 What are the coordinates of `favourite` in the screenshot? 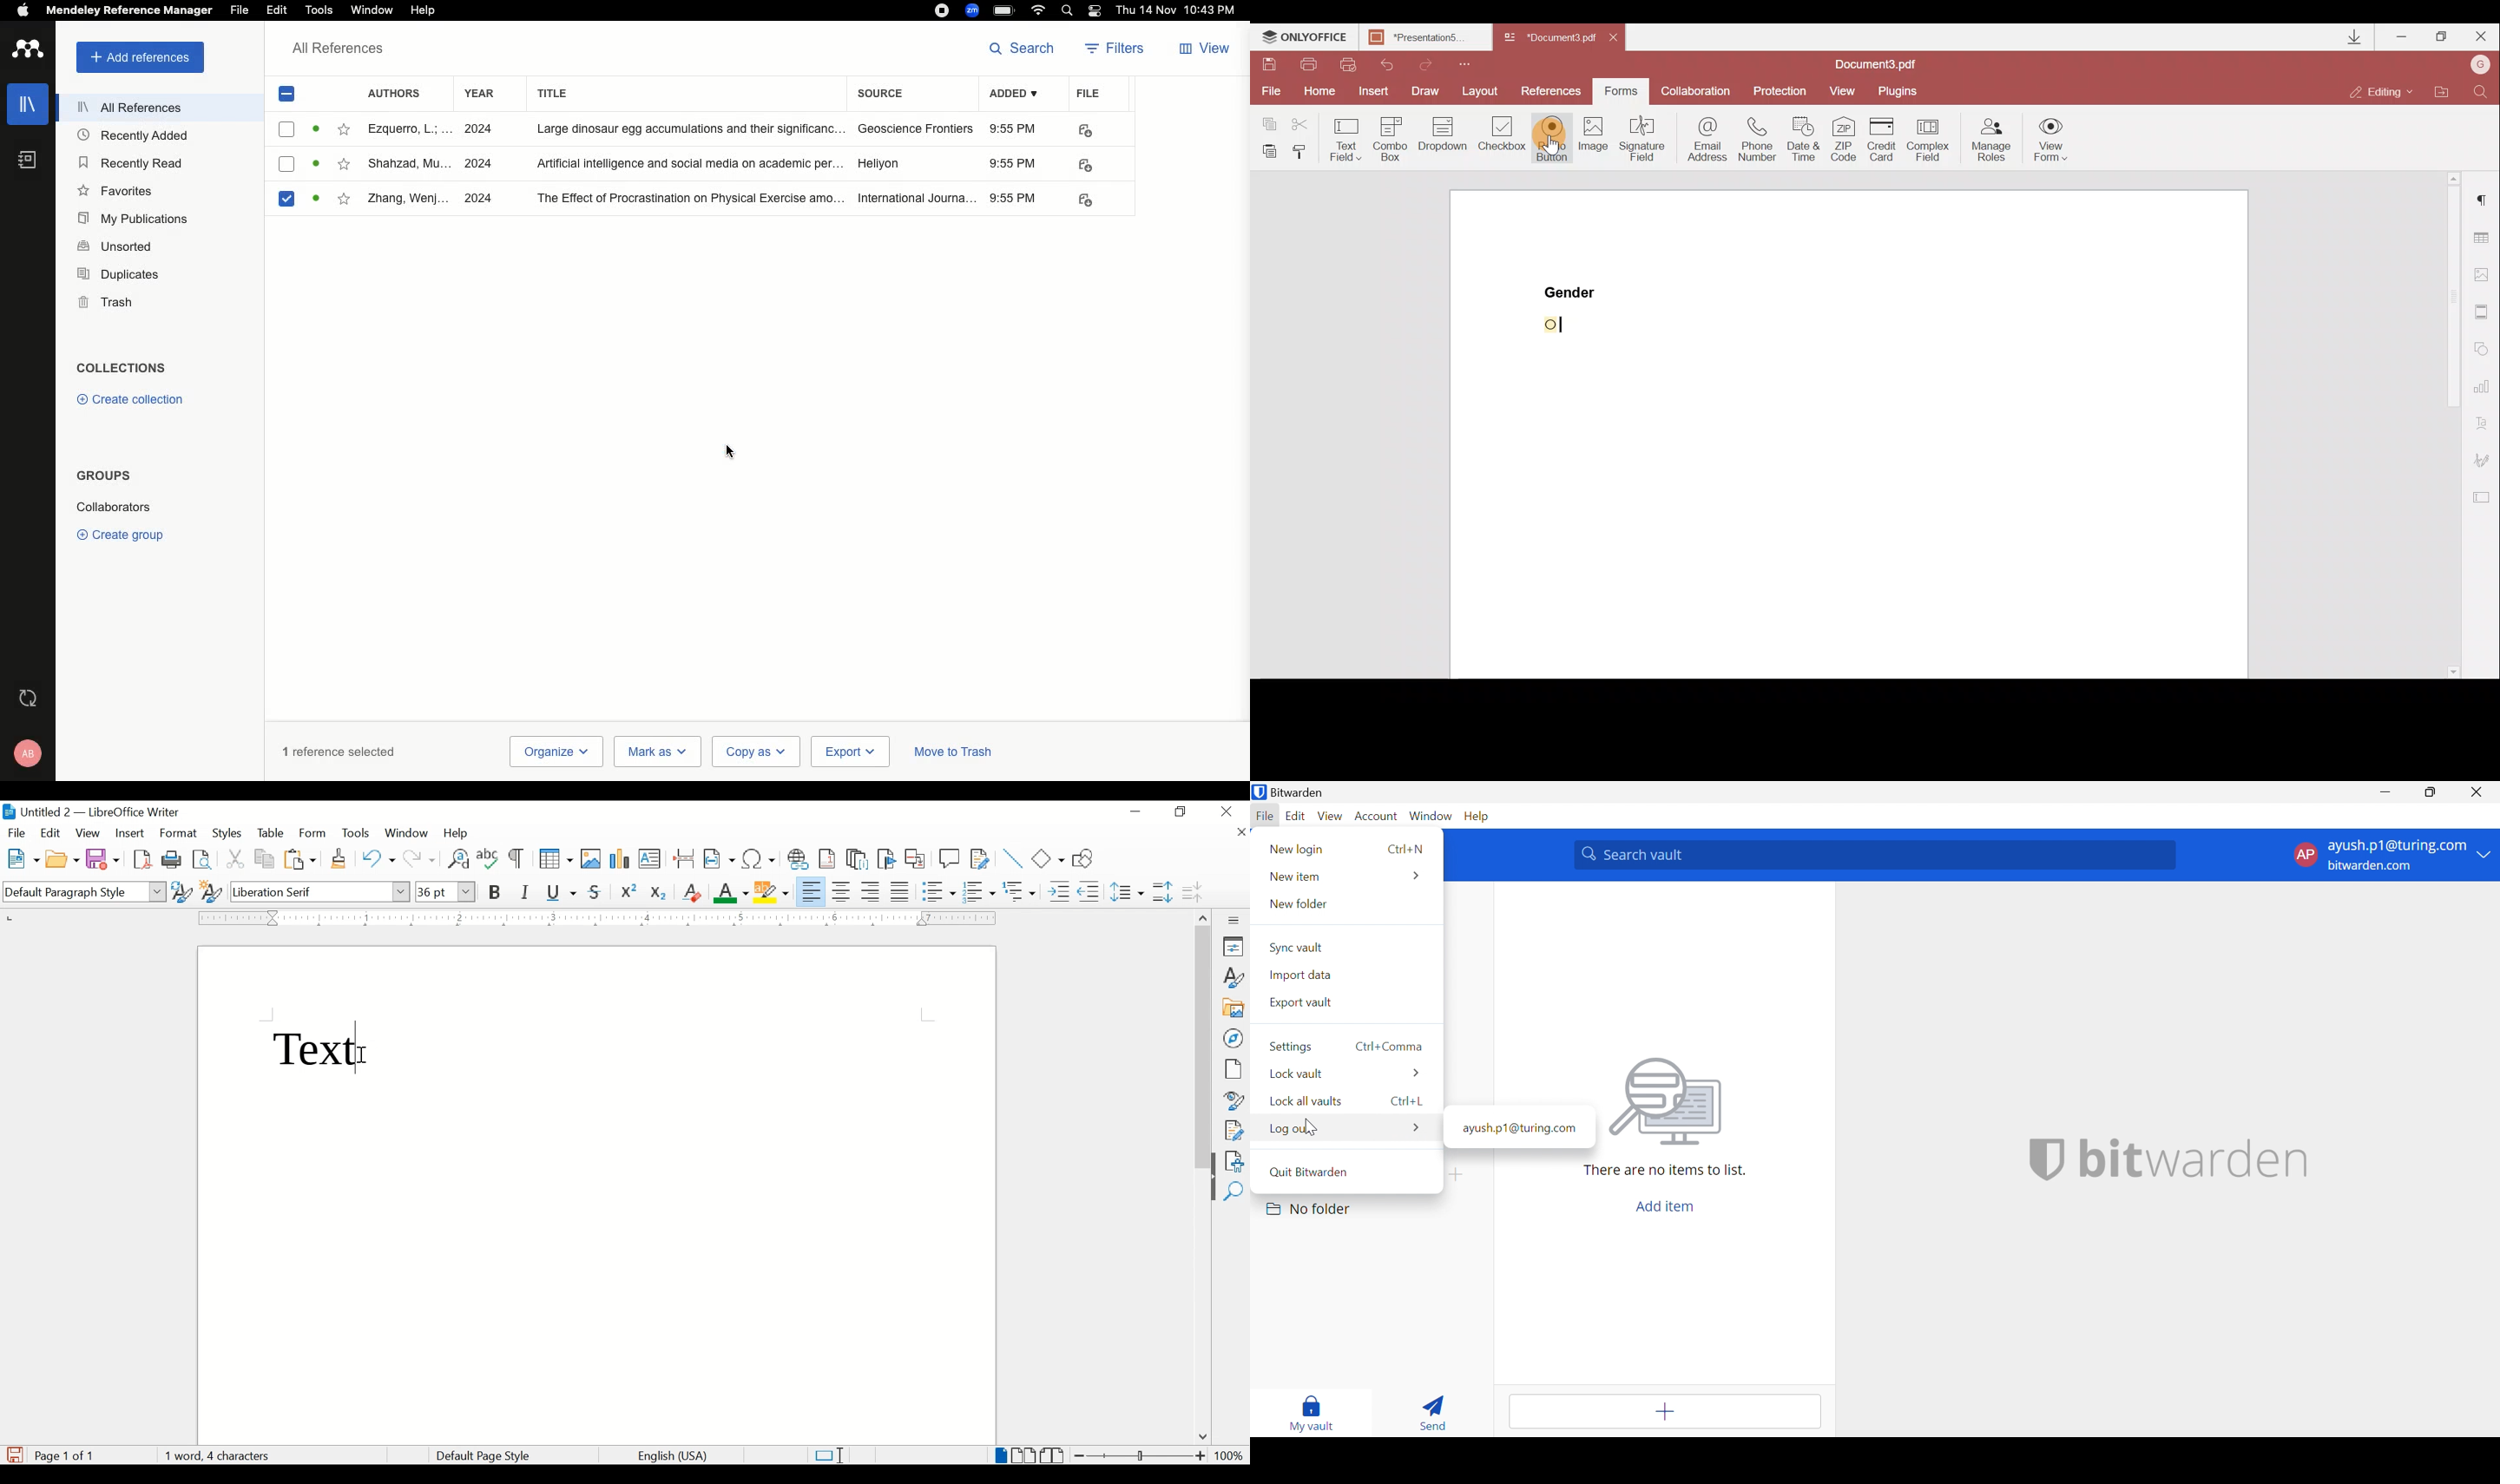 It's located at (345, 198).